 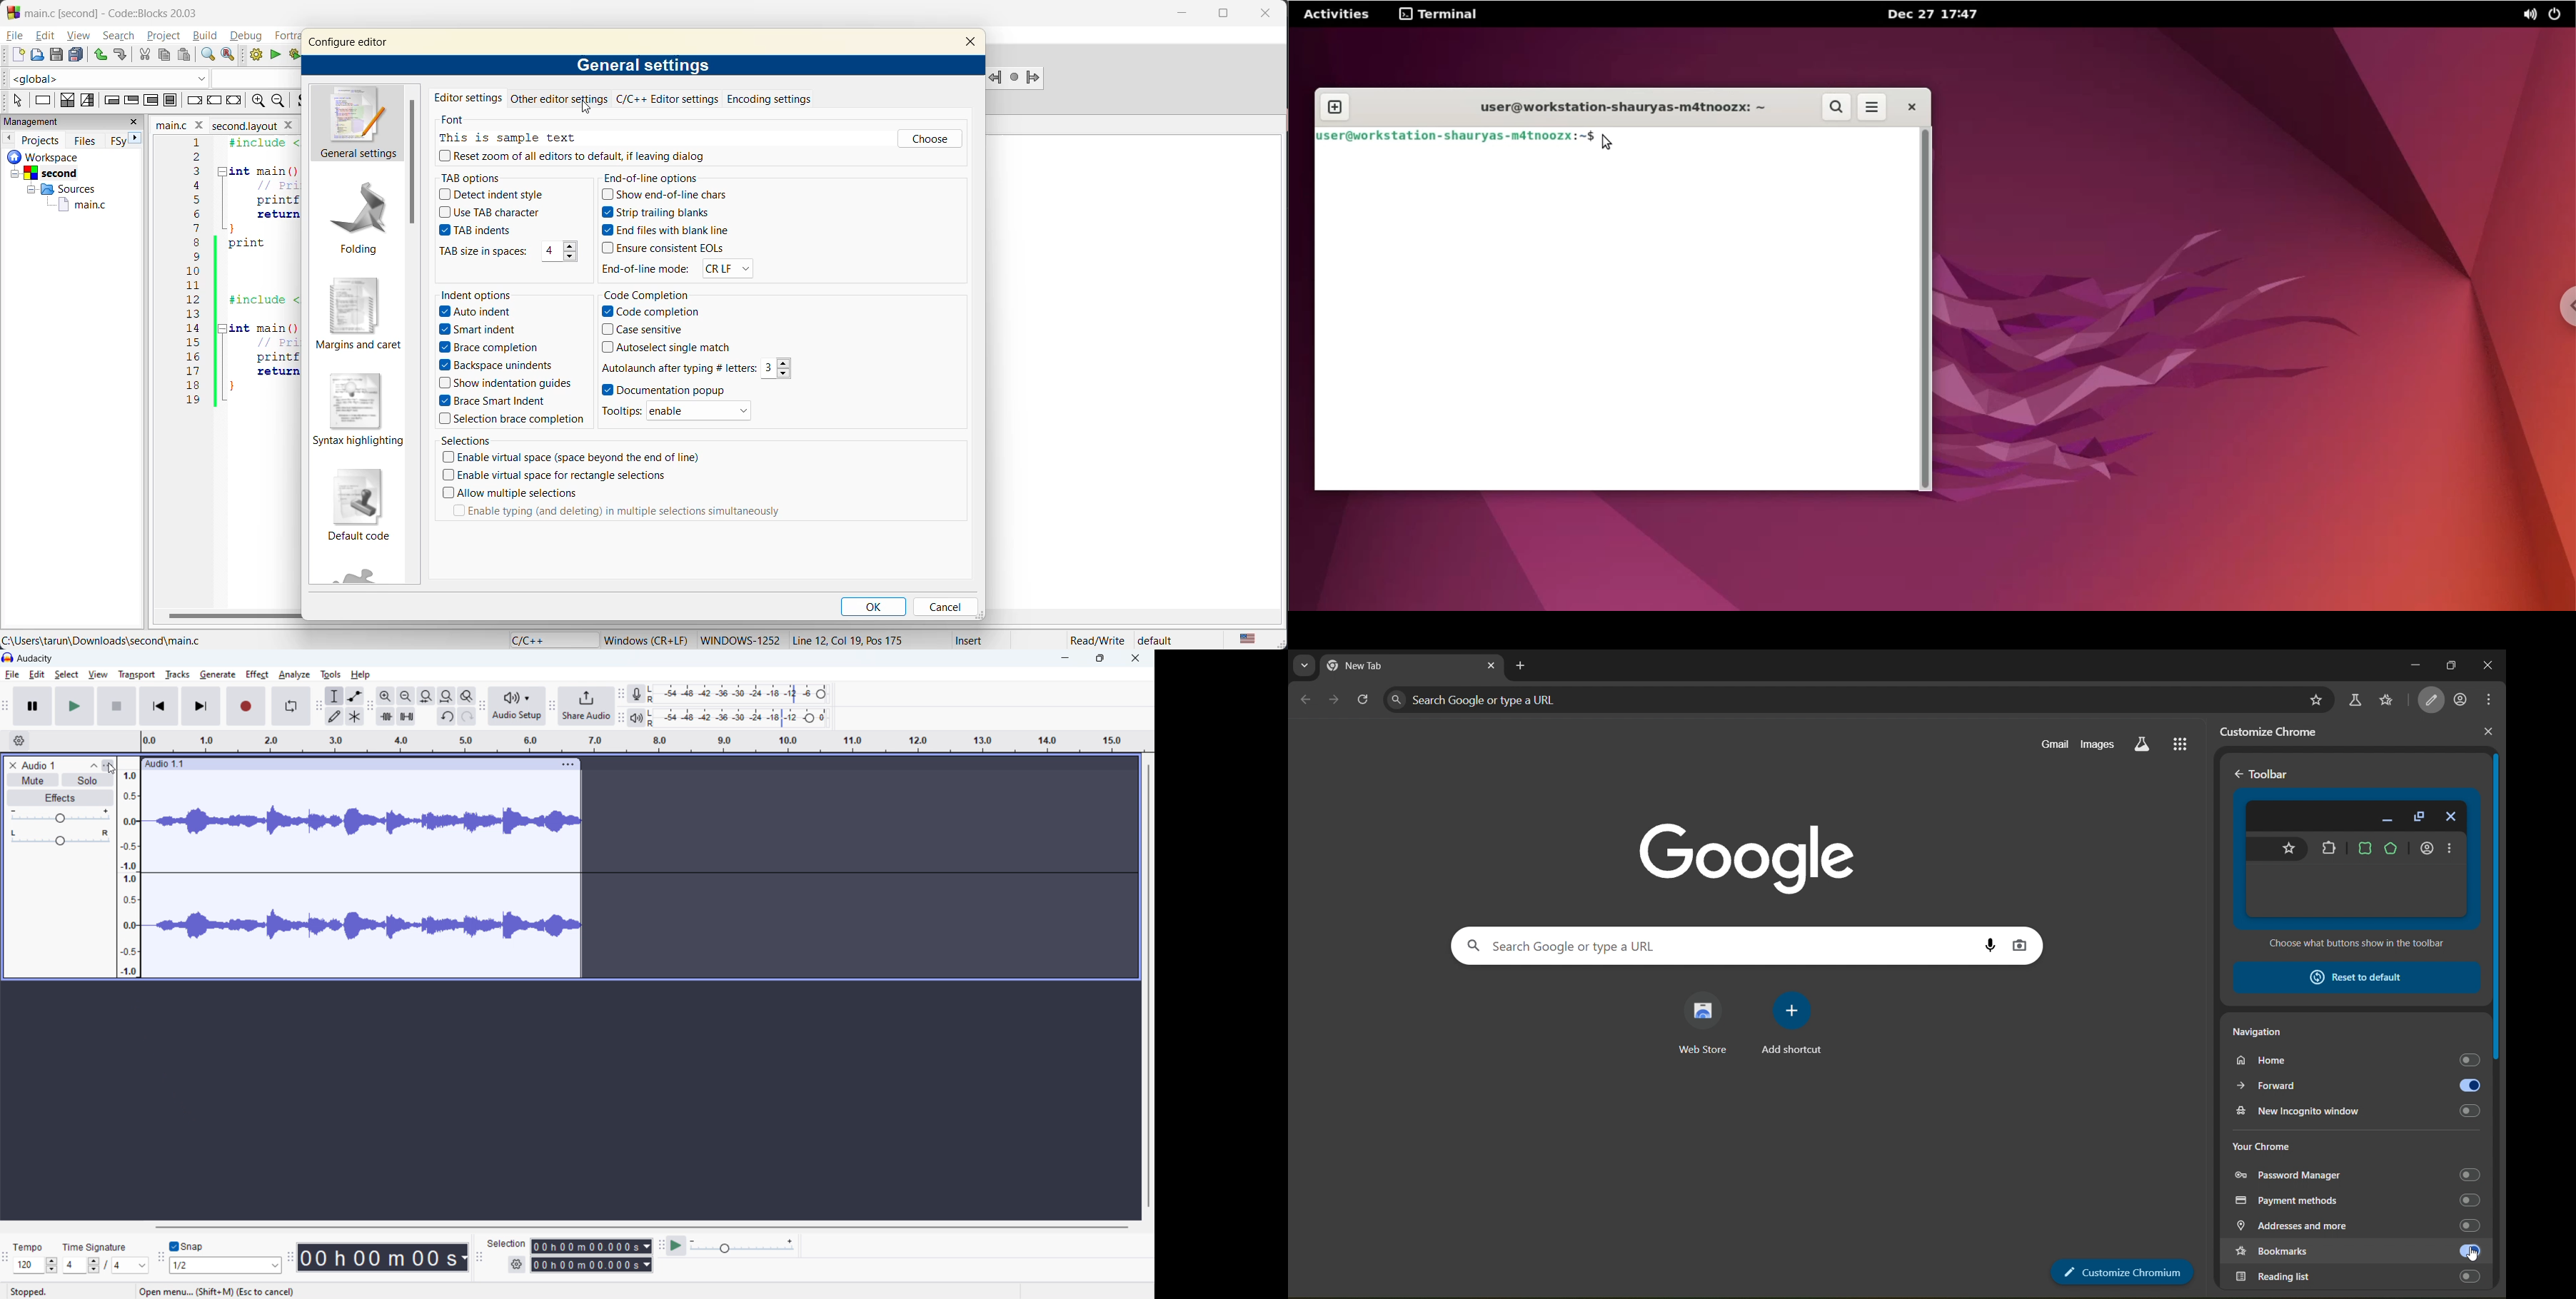 I want to click on playback meter, so click(x=639, y=718).